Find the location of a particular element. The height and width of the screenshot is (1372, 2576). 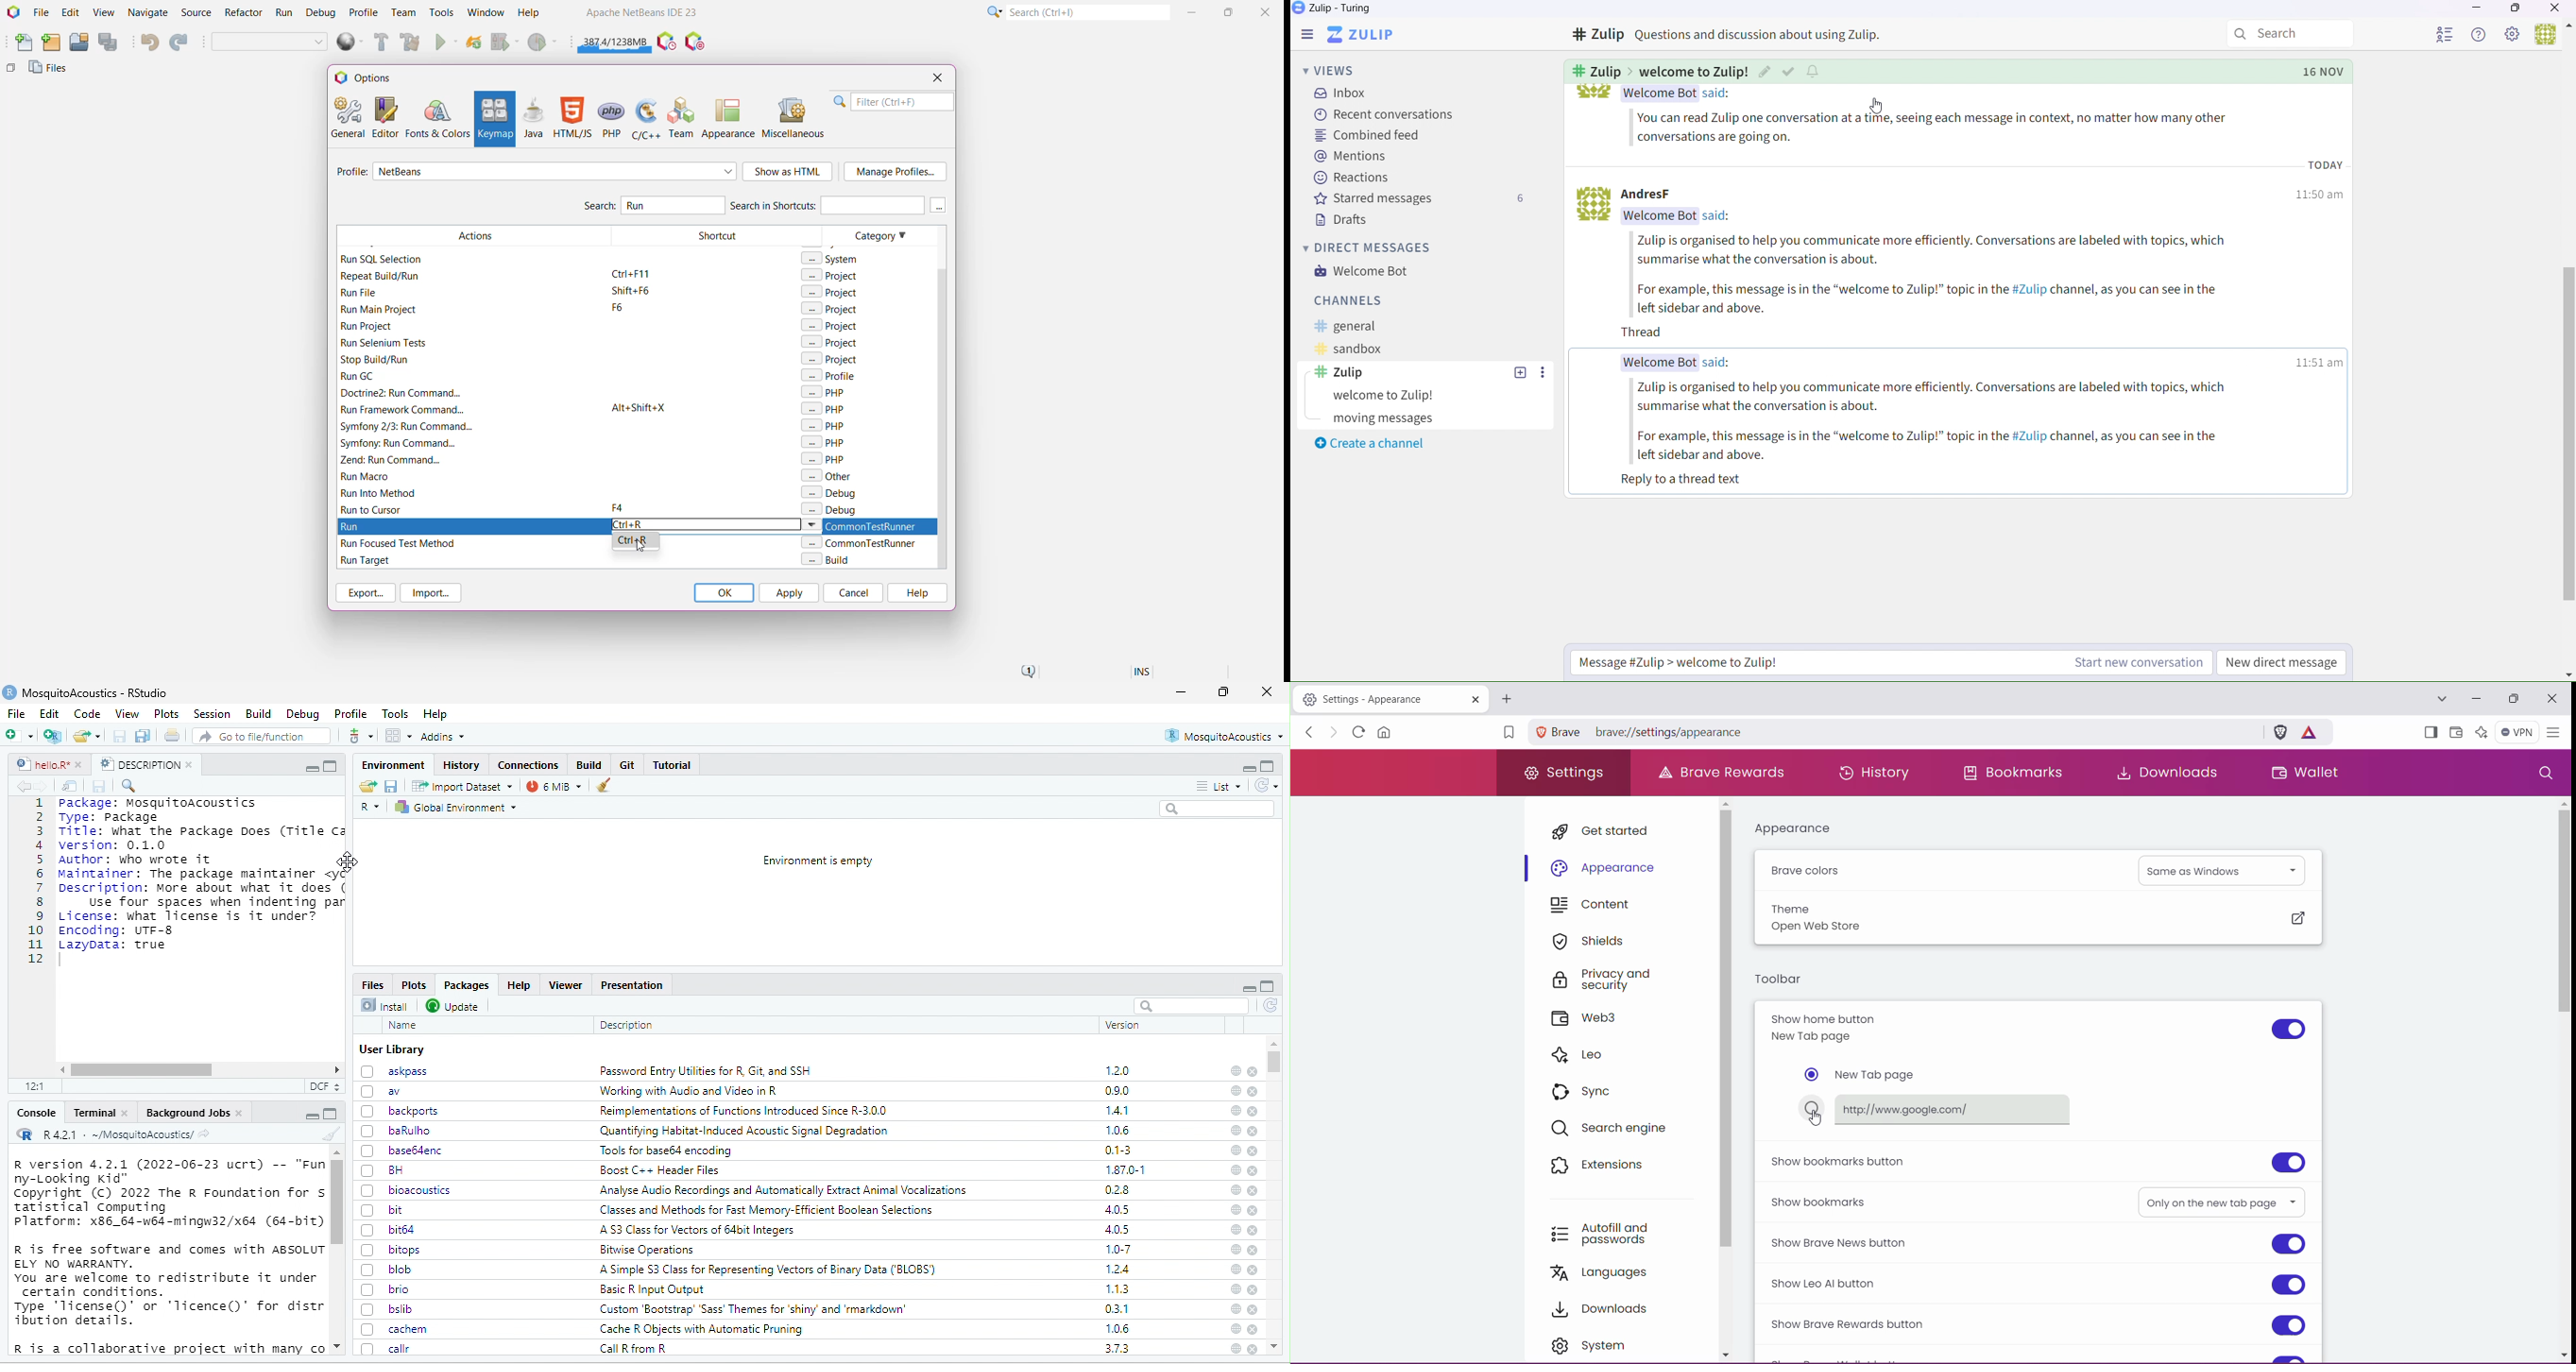

numbering line is located at coordinates (35, 881).